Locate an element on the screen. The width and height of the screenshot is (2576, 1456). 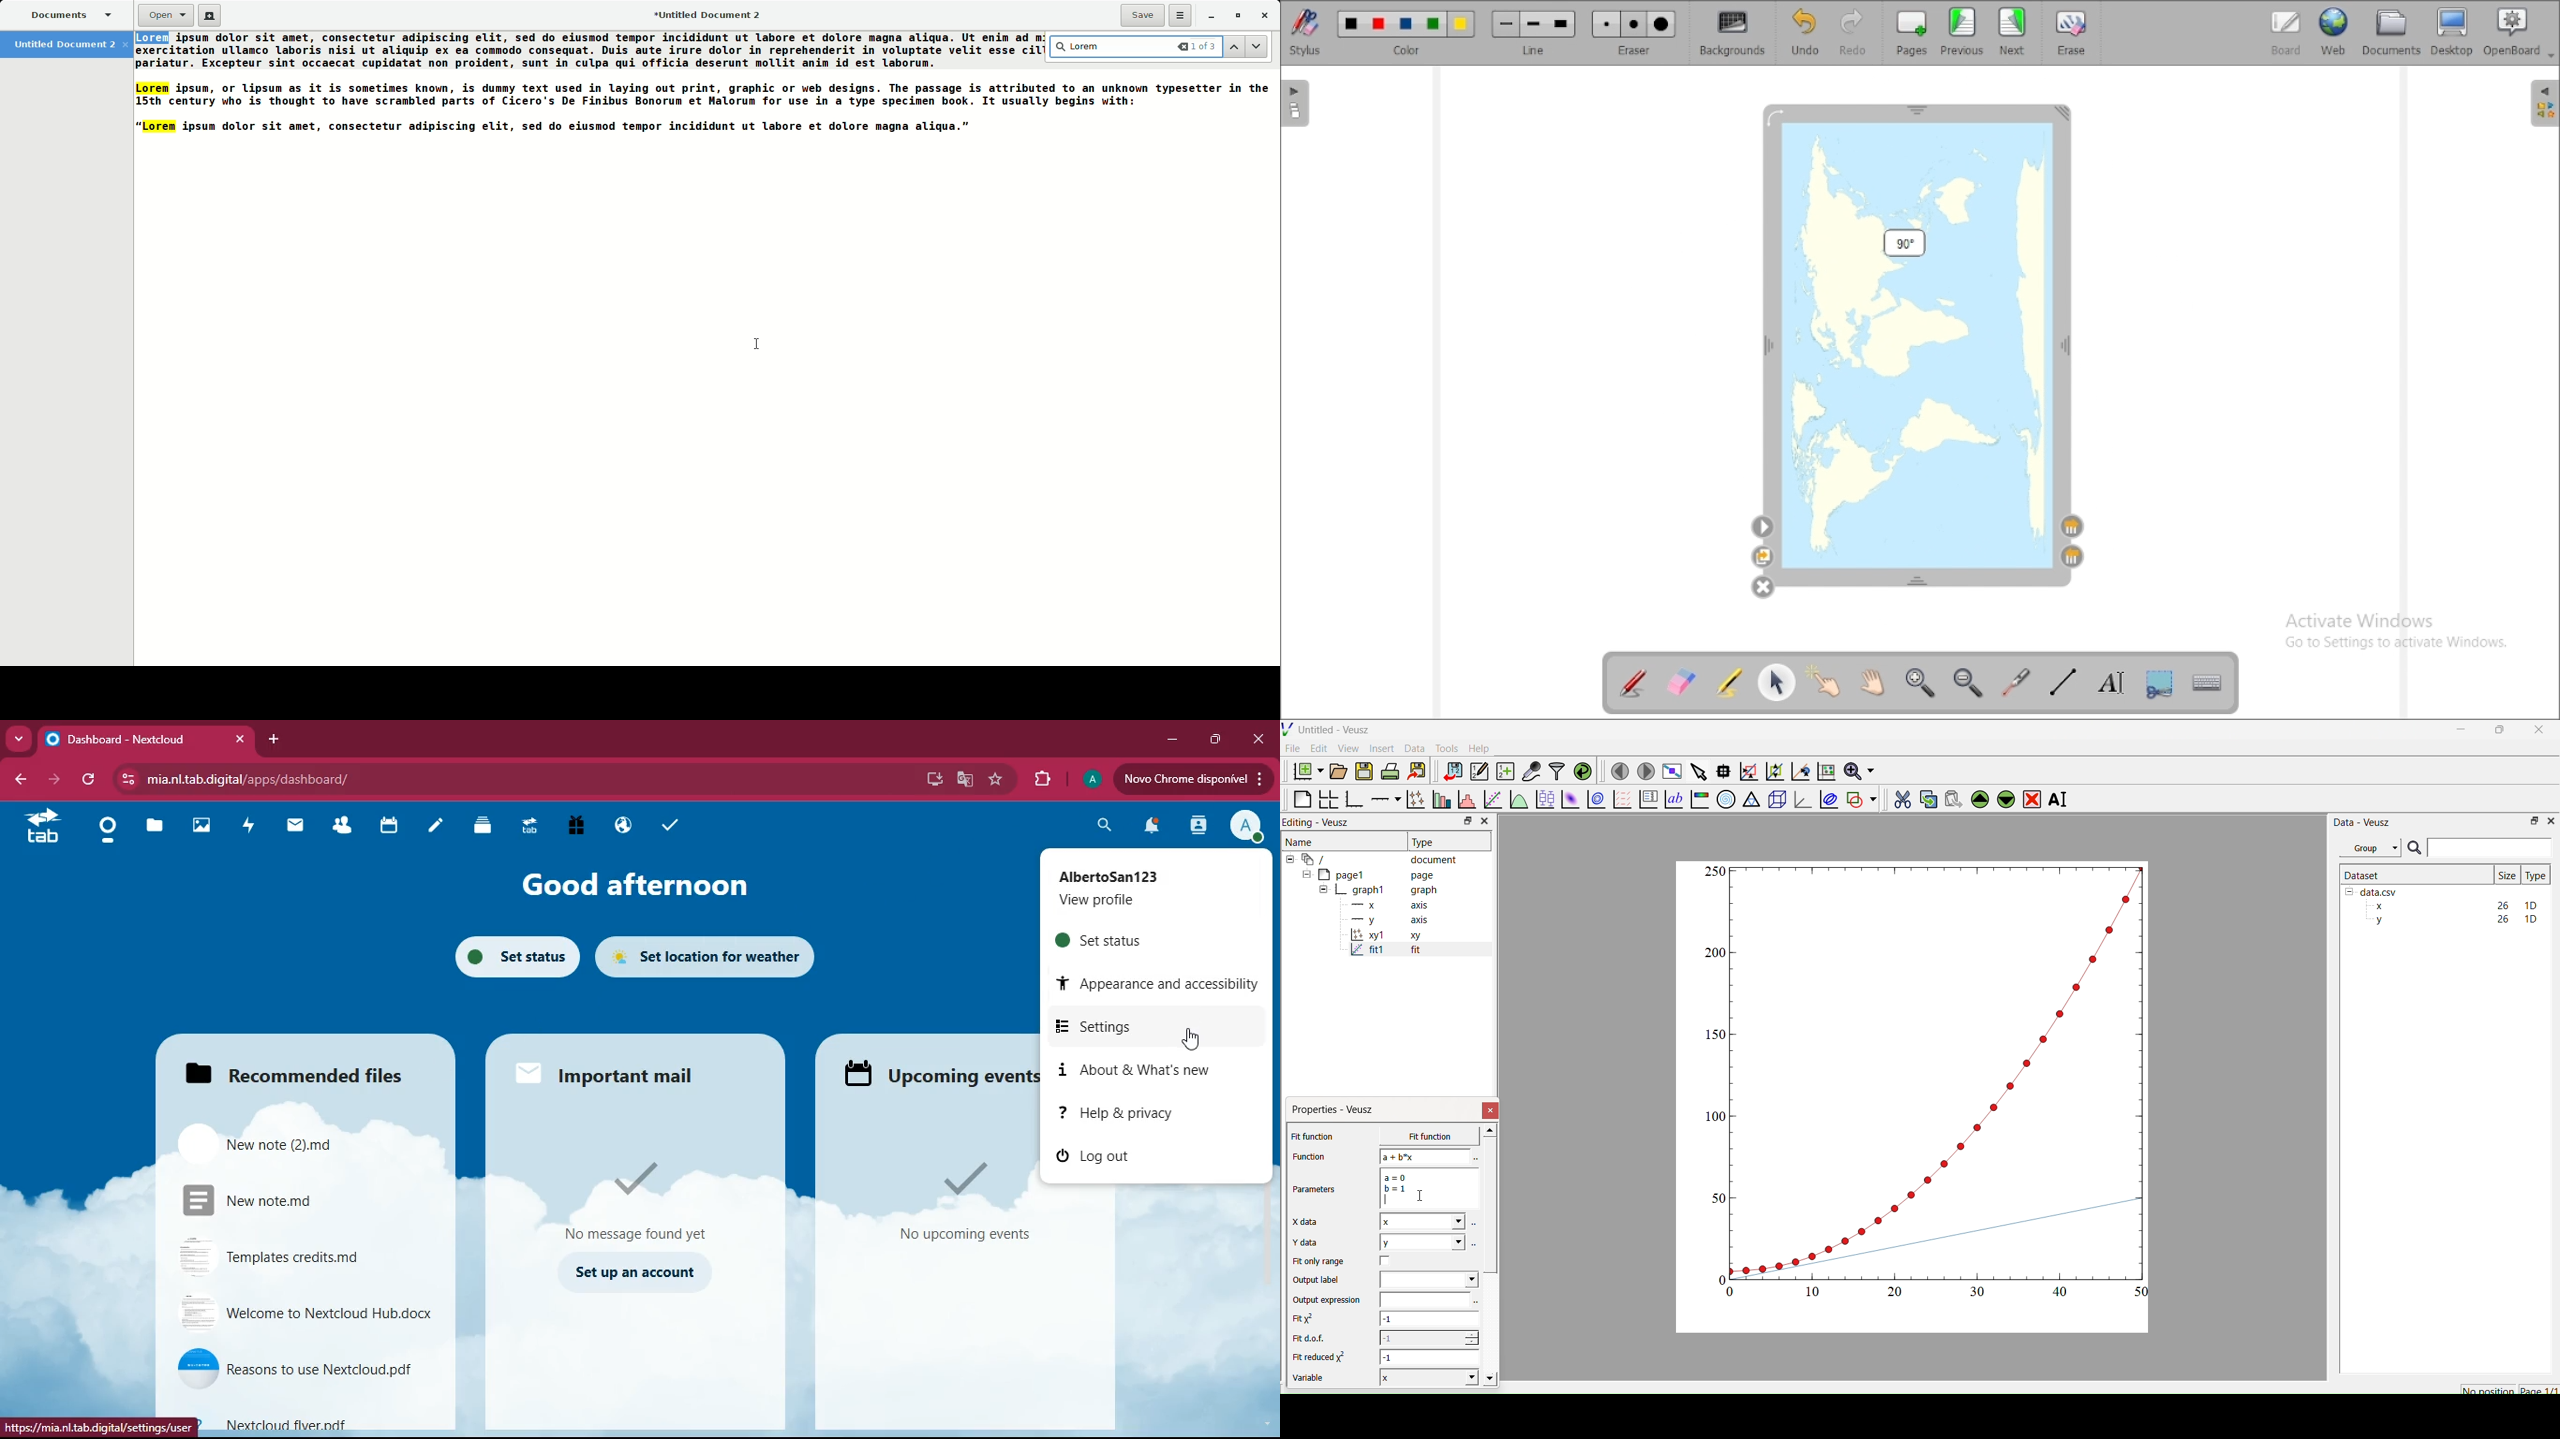
Fit dof. is located at coordinates (1312, 1340).